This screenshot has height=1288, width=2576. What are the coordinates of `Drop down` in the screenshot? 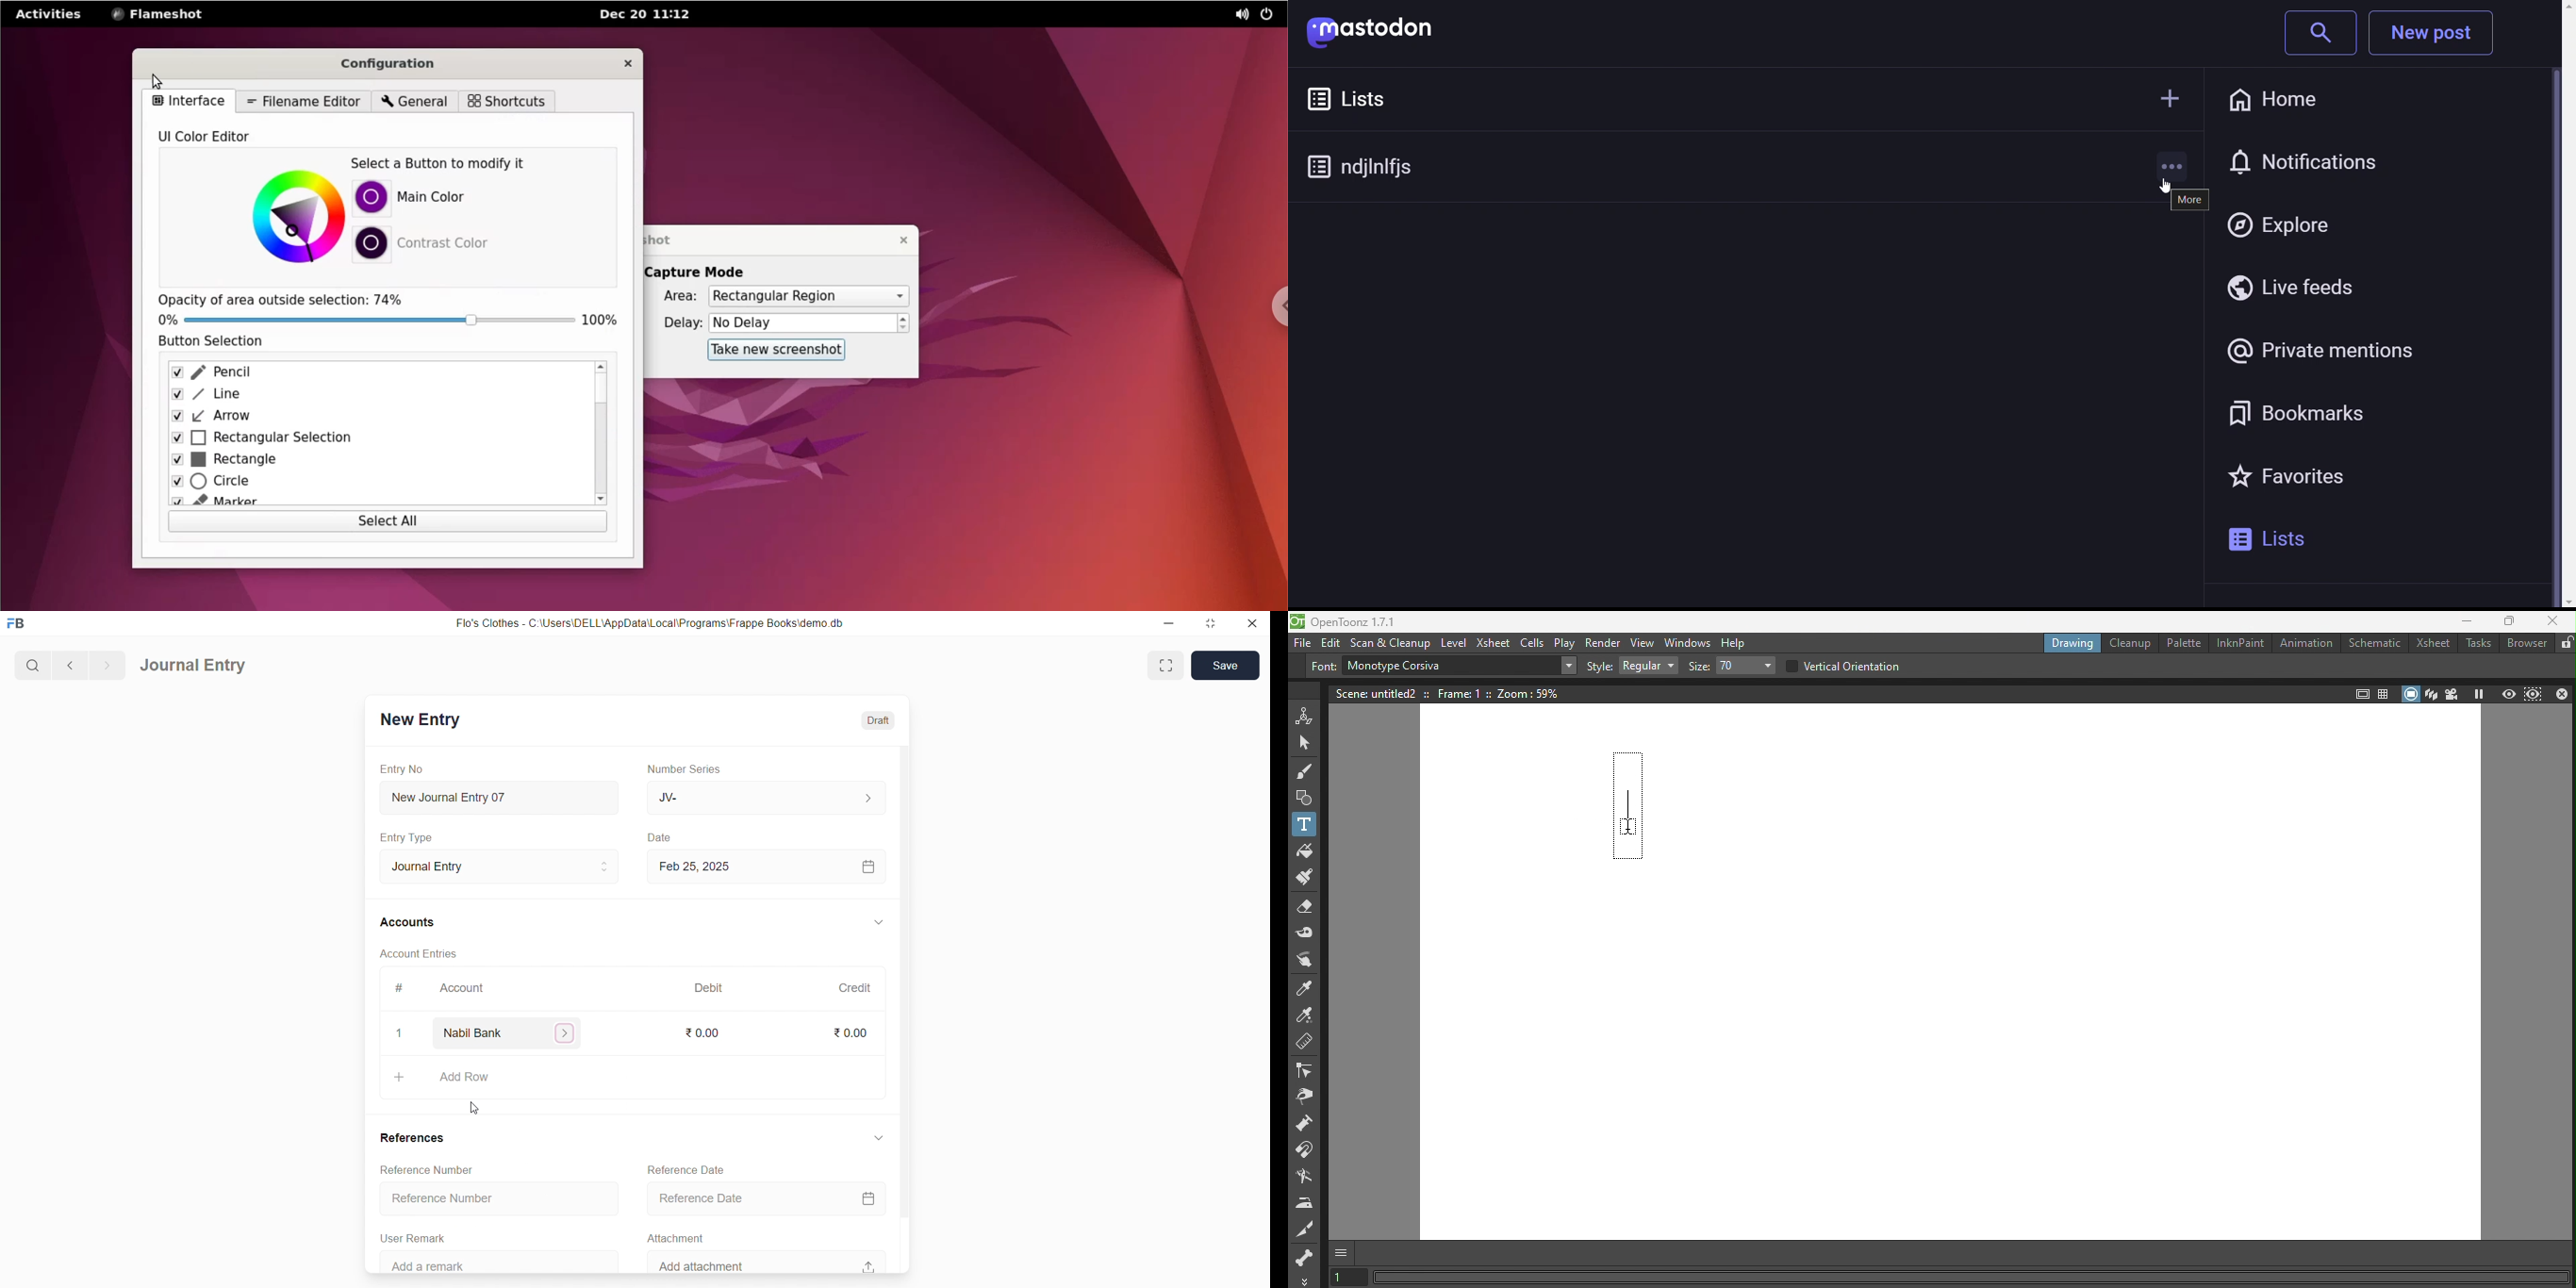 It's located at (1749, 665).